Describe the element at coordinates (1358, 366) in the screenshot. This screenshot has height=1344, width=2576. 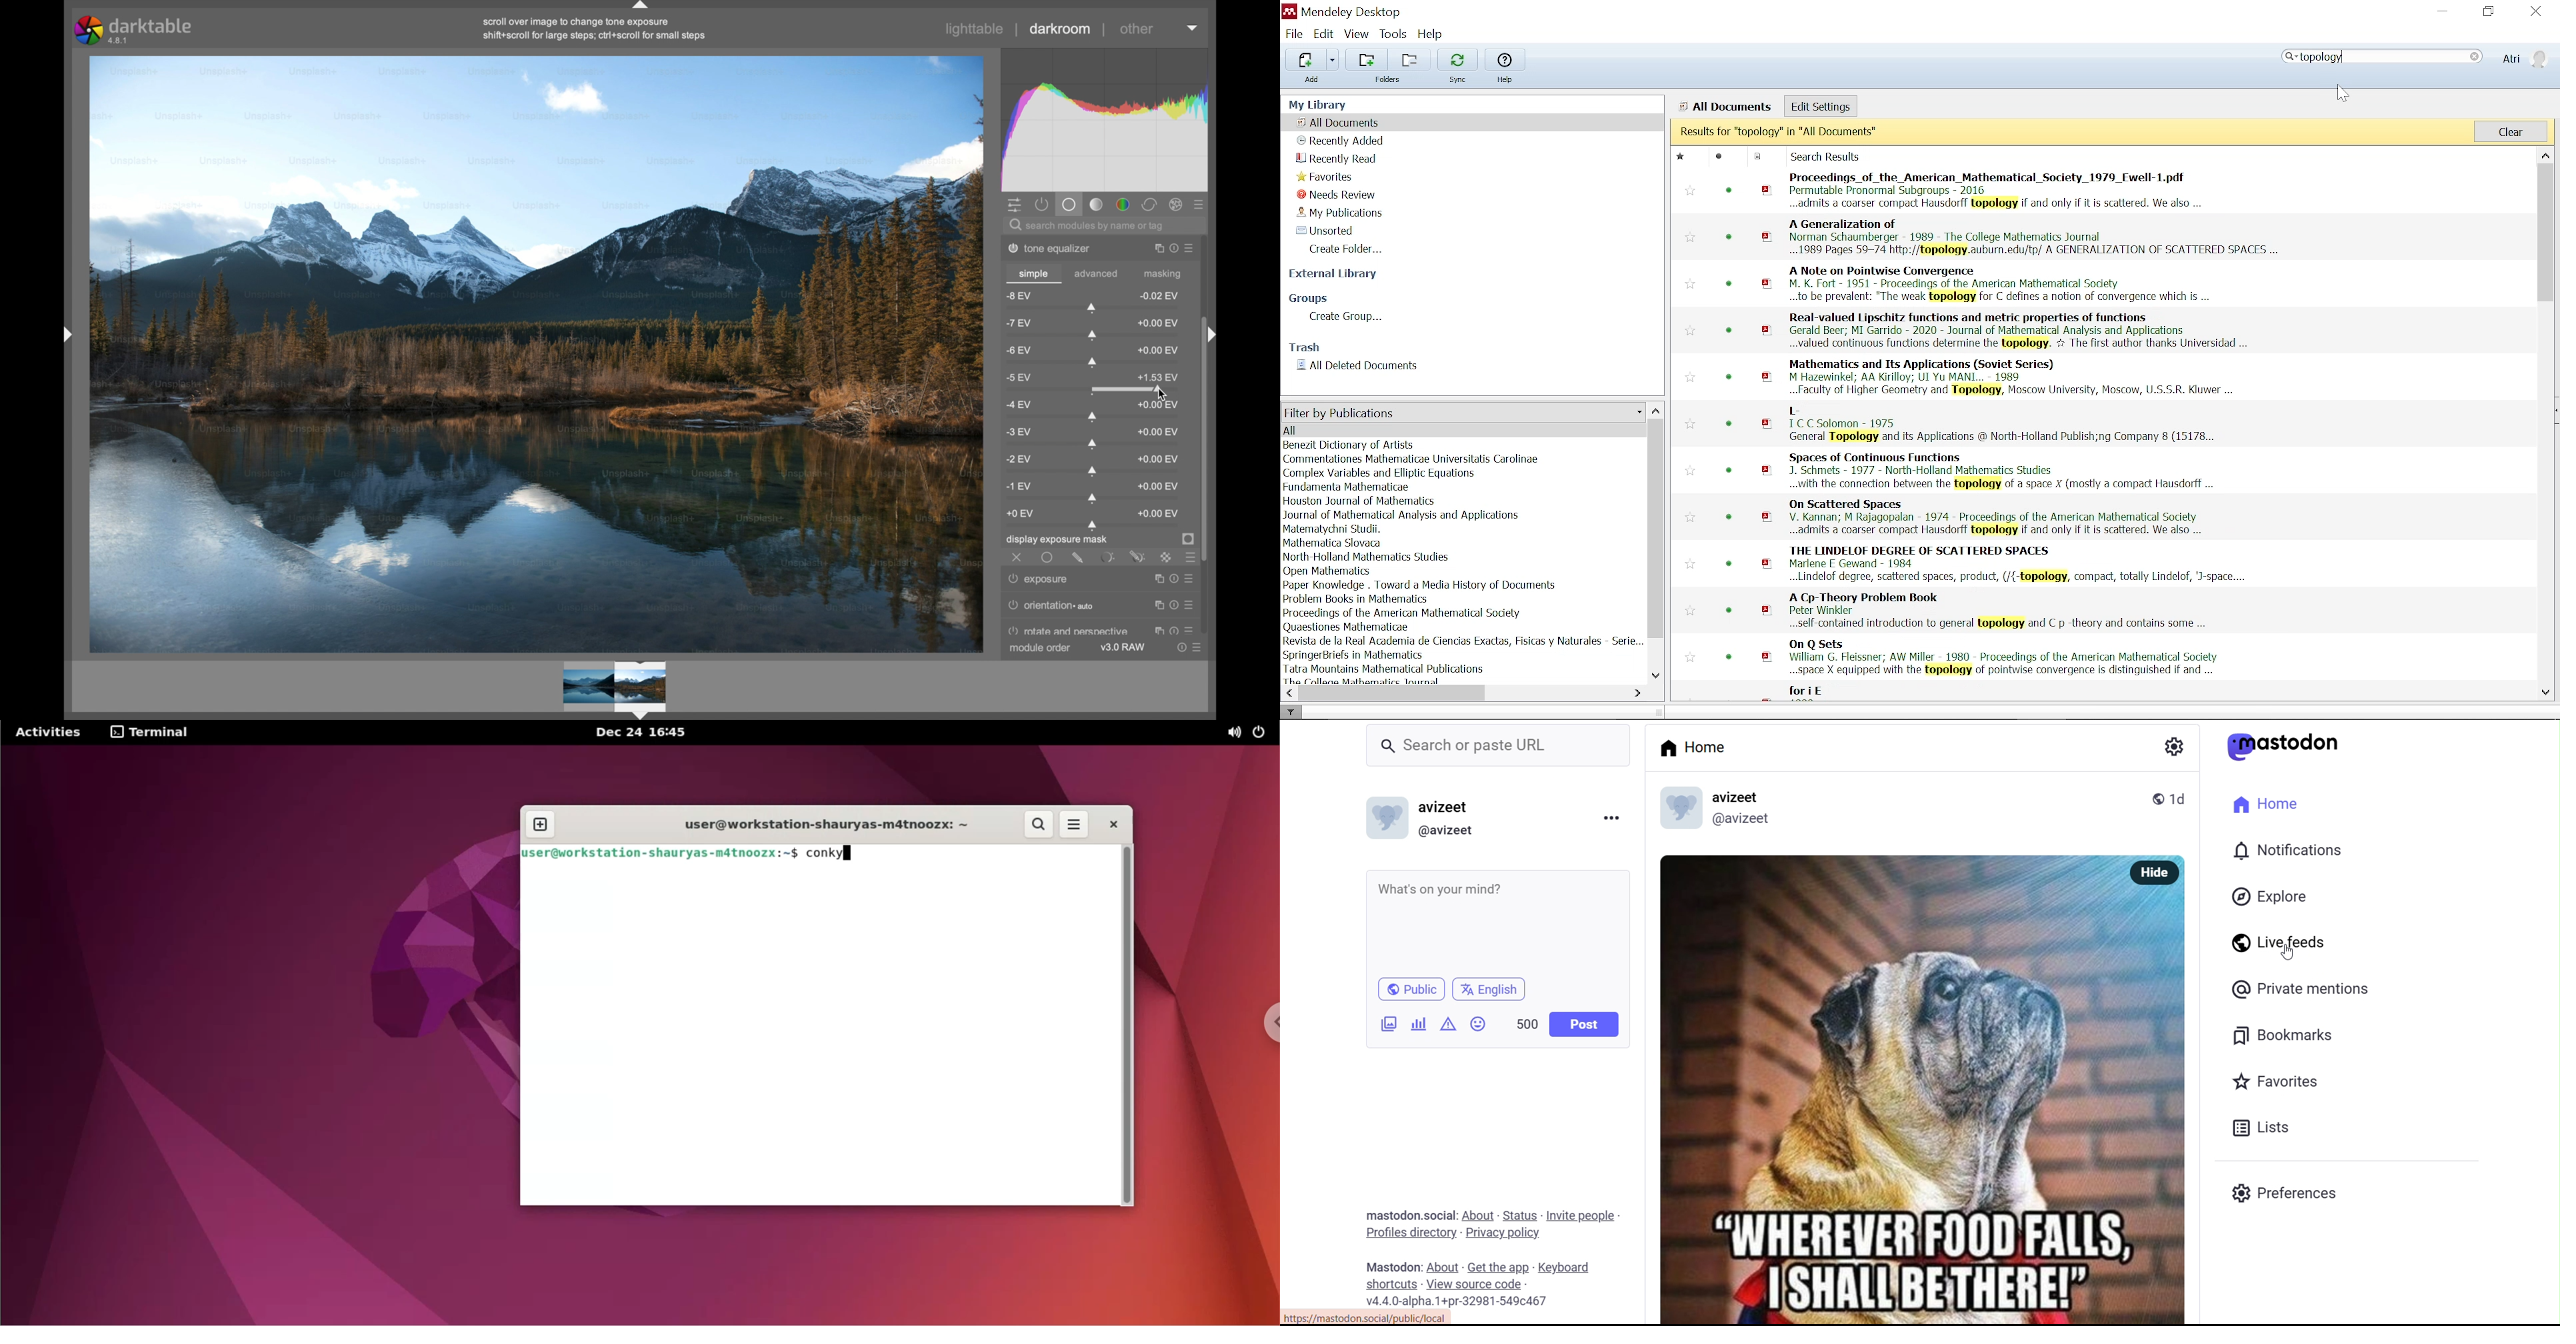
I see `All deleted documents` at that location.